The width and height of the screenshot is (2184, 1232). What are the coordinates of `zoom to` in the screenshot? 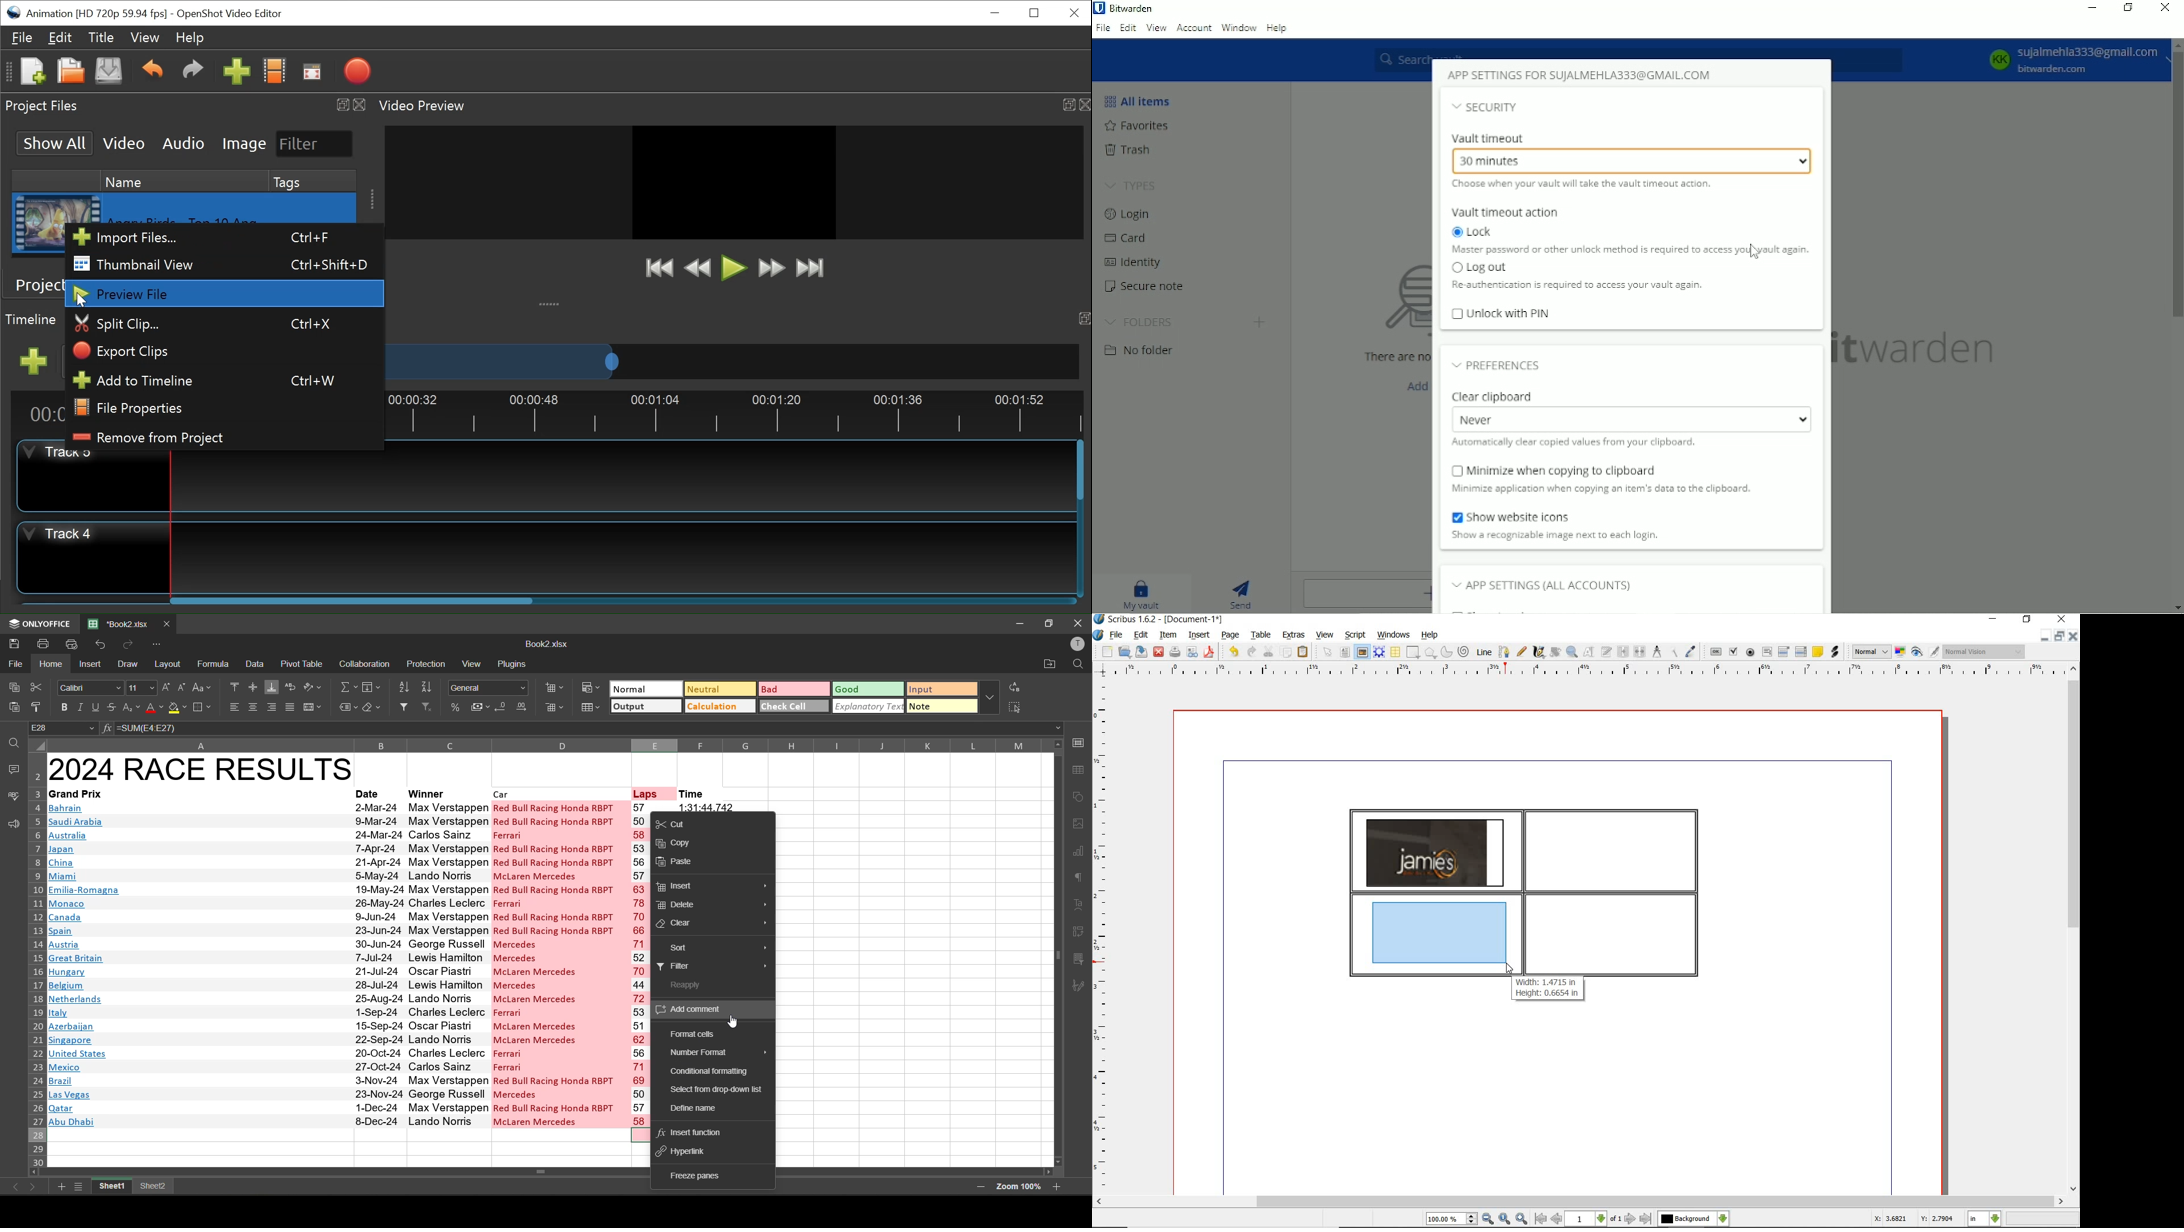 It's located at (1504, 1219).